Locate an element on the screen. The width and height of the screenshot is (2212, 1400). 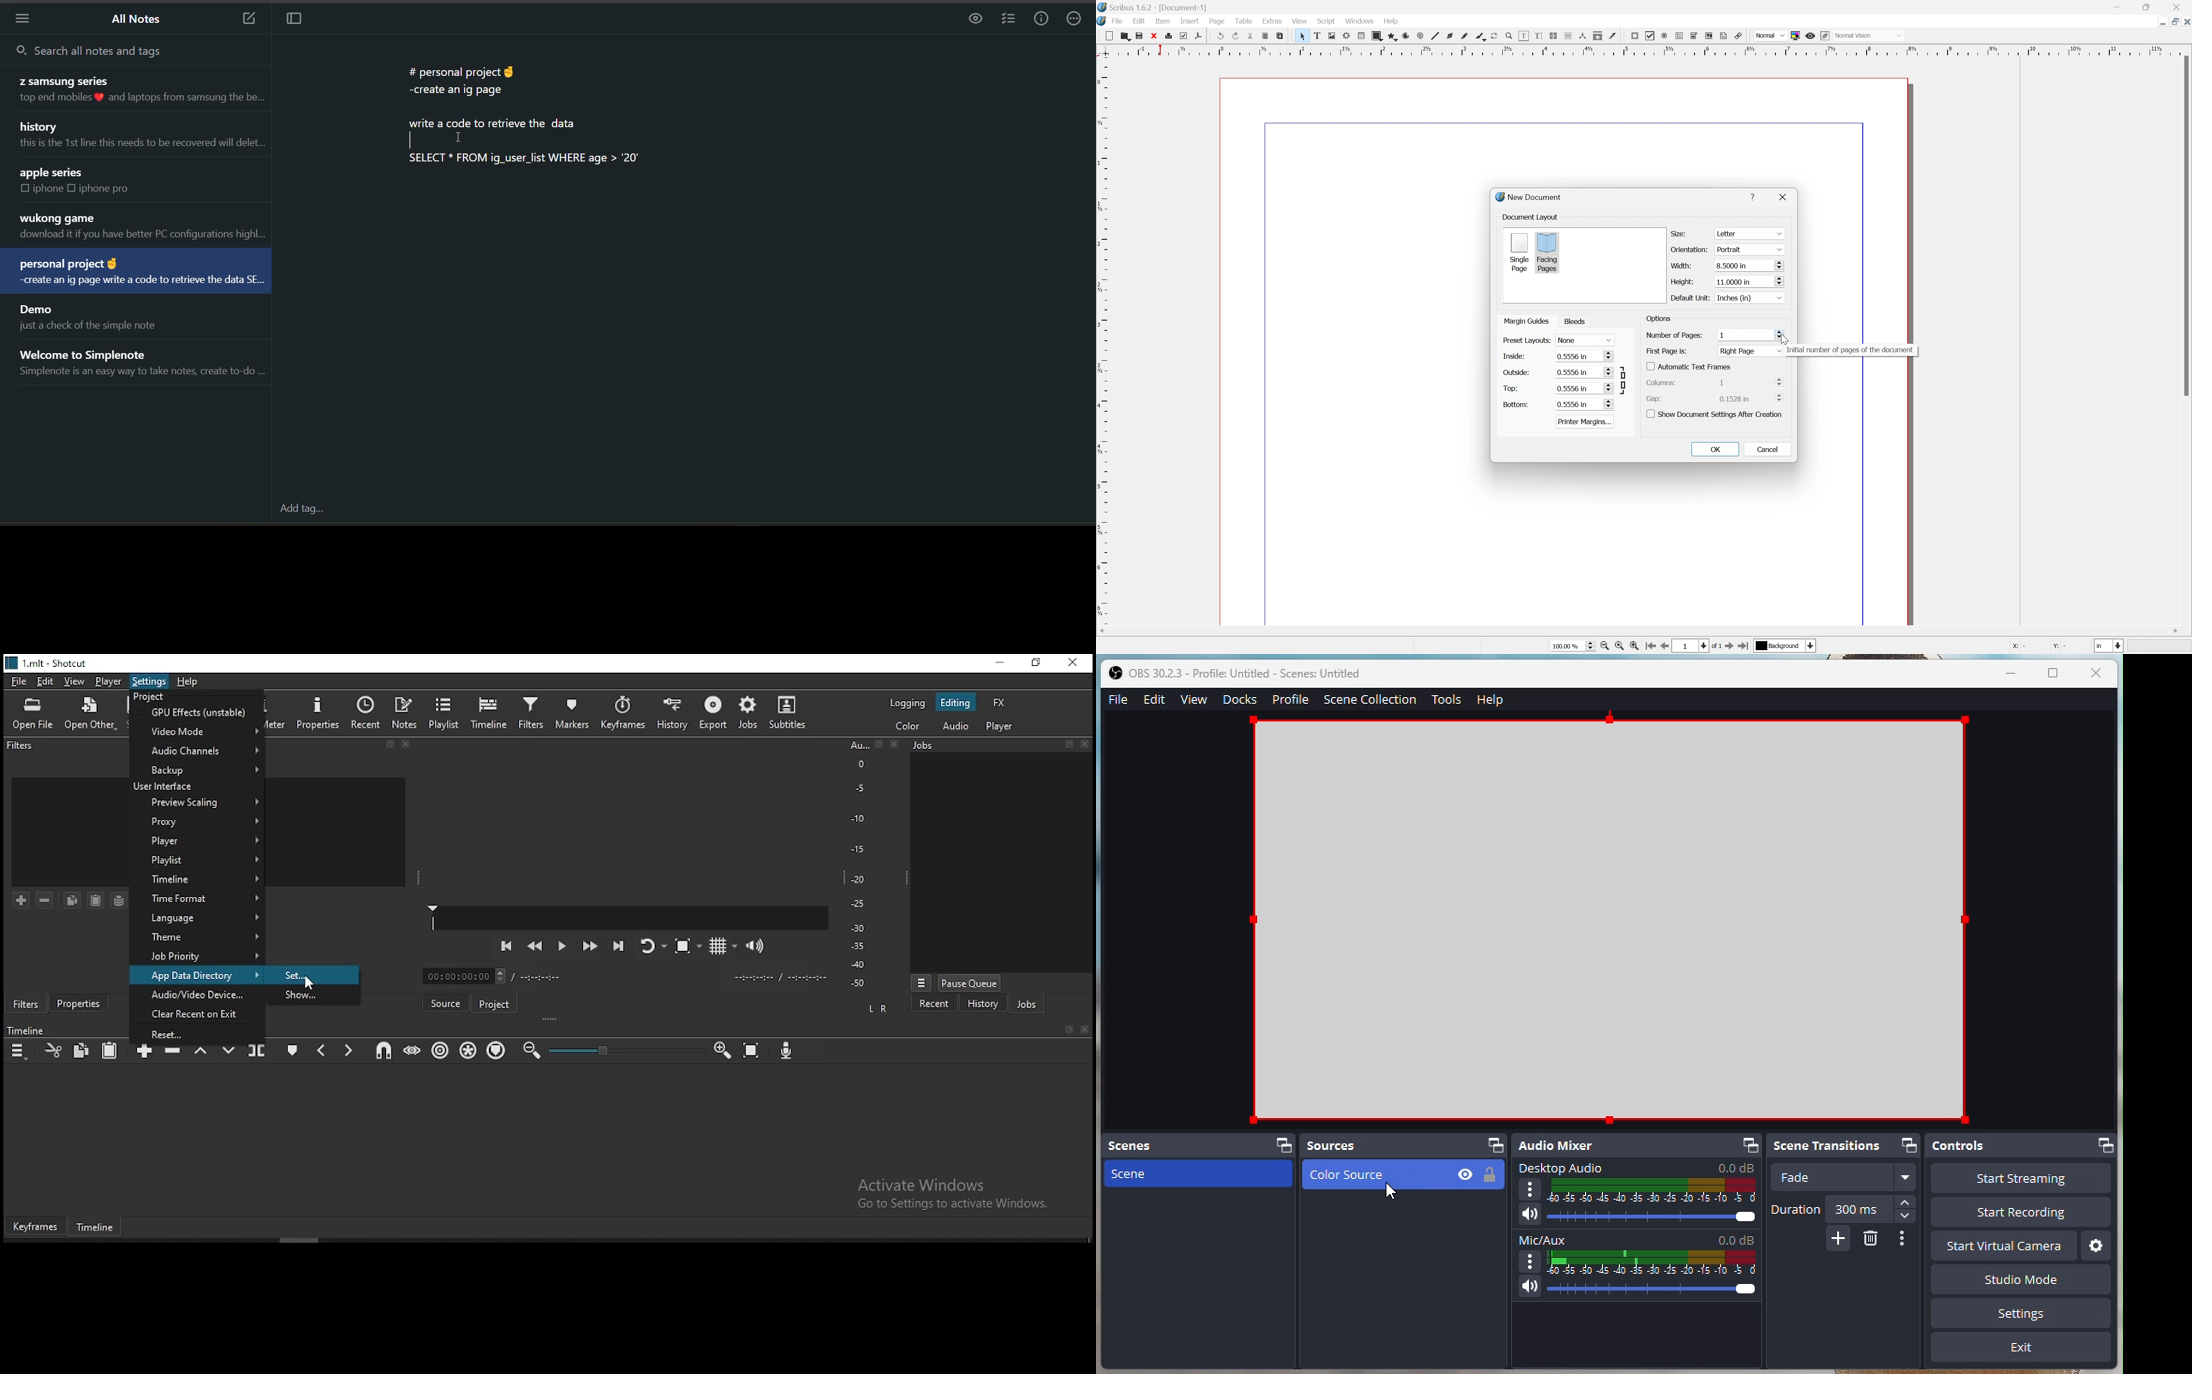
playlist is located at coordinates (446, 712).